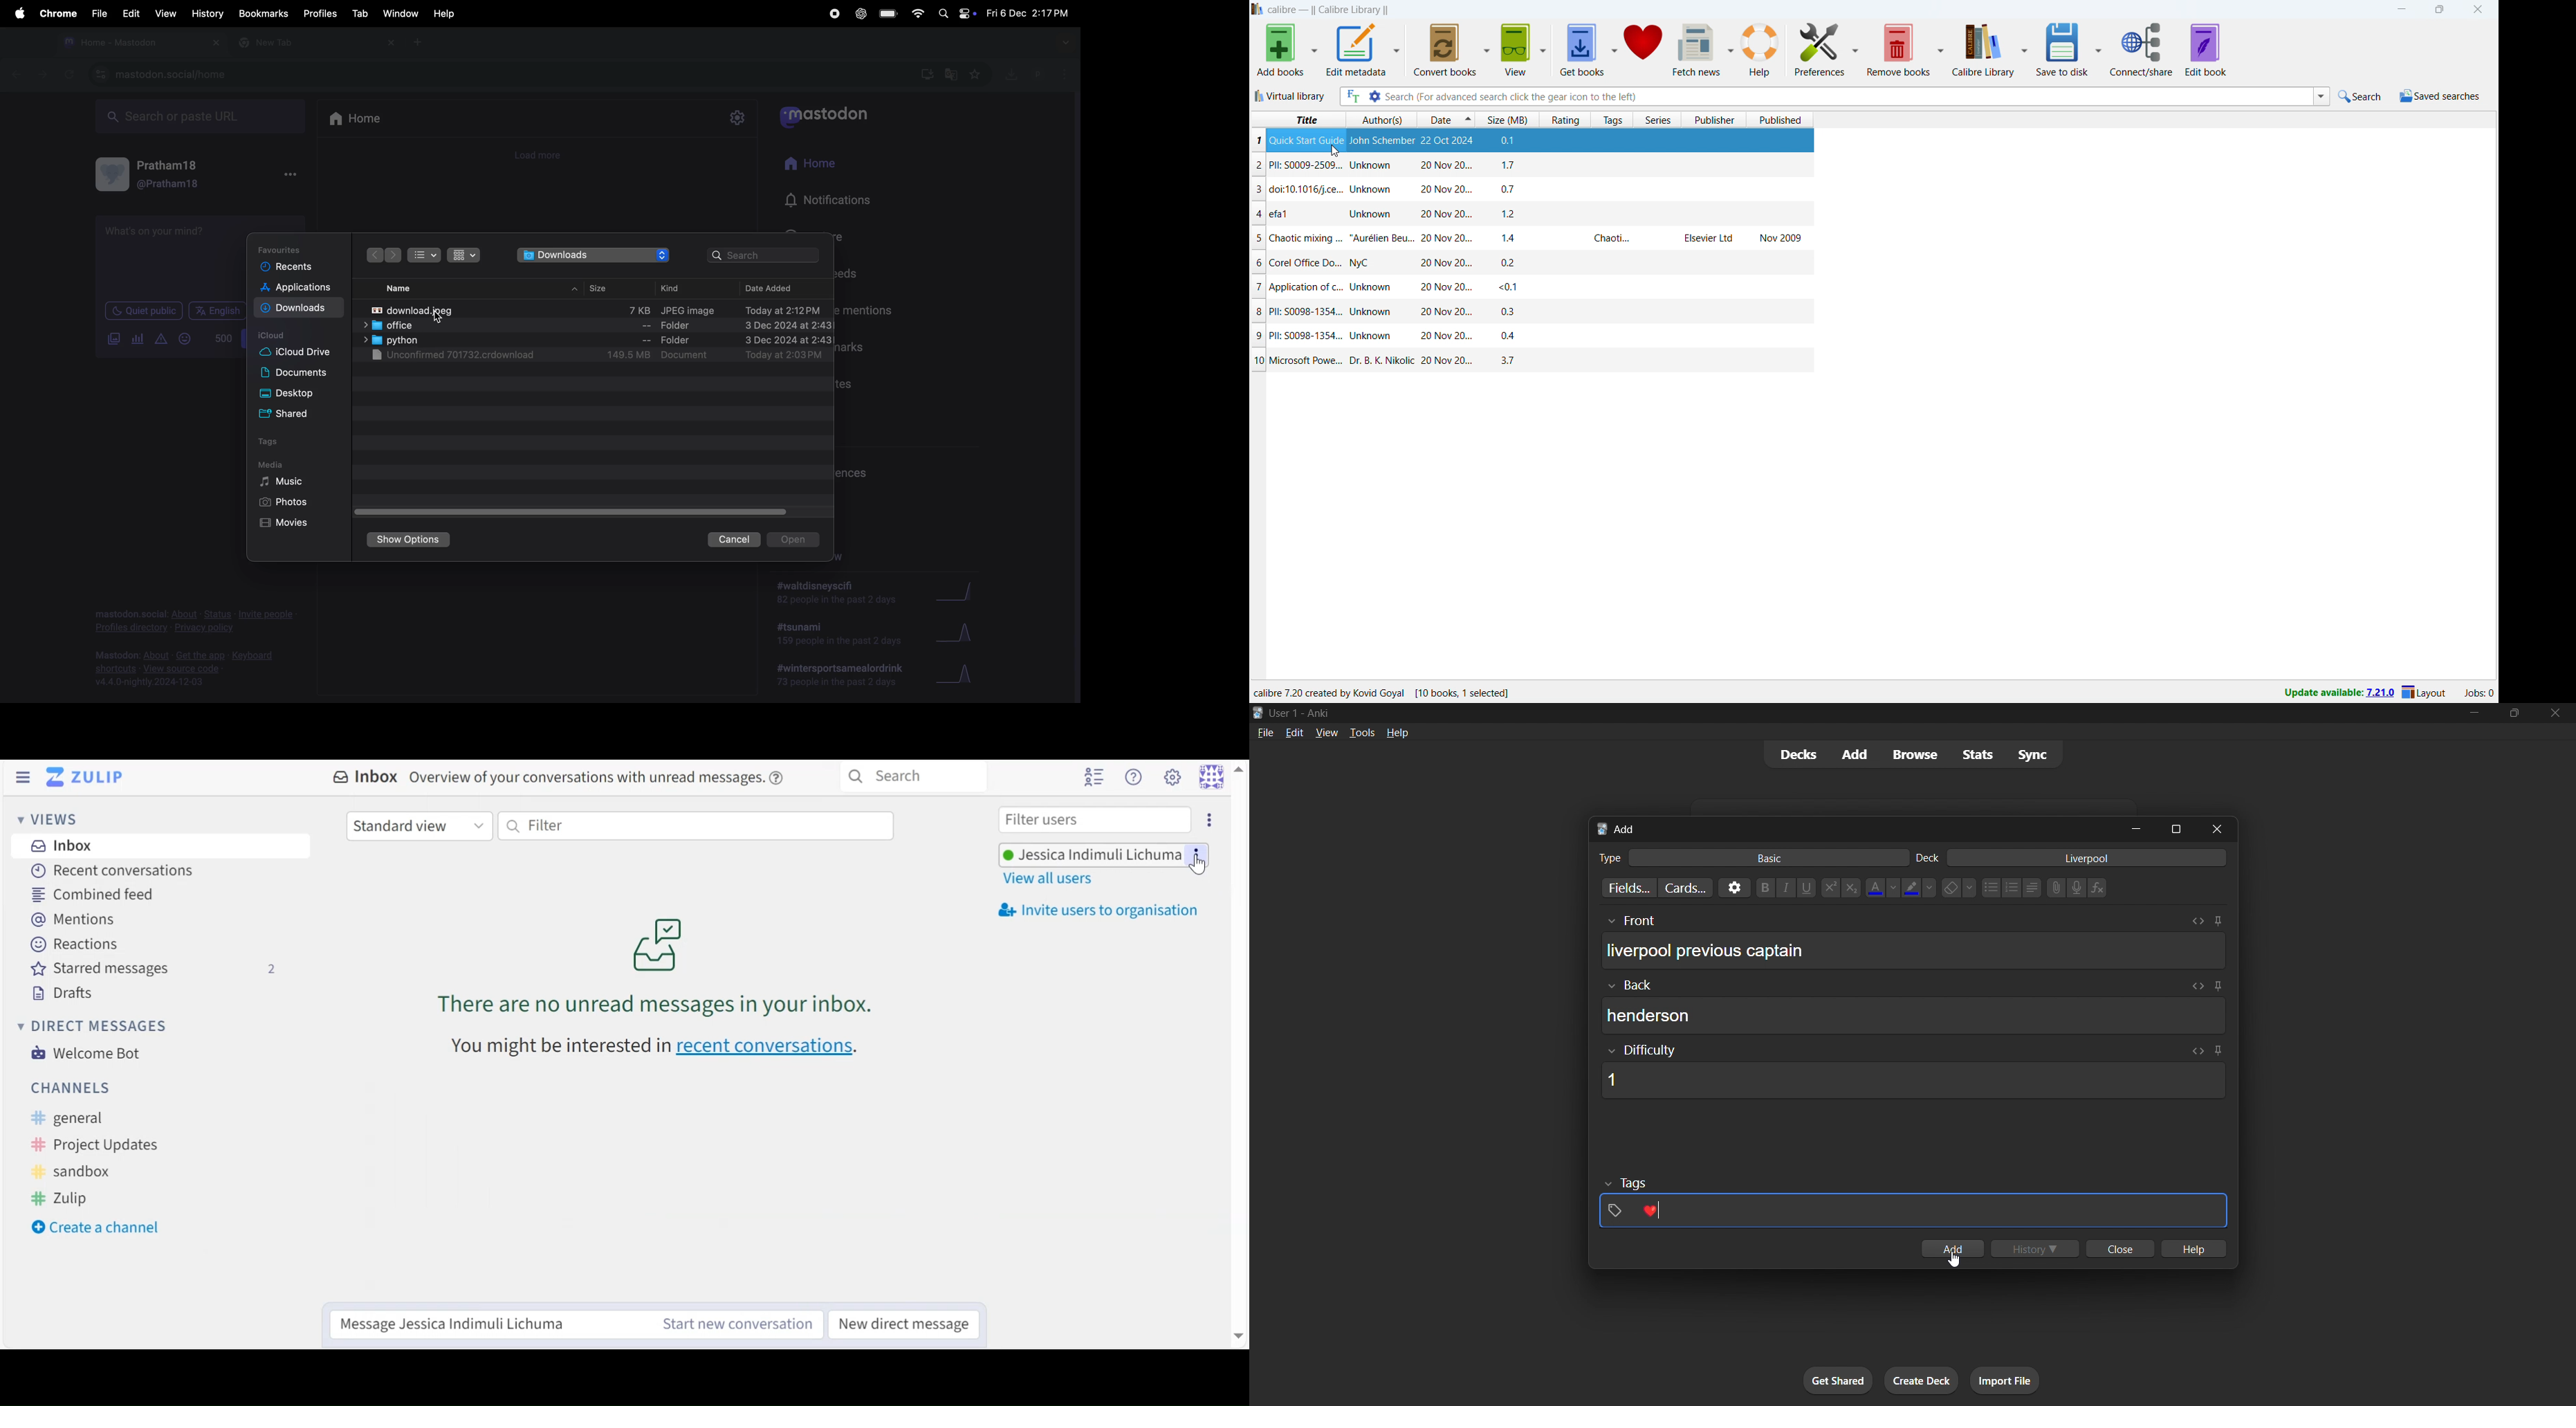 The image size is (2576, 1428). I want to click on full text search, so click(1349, 96).